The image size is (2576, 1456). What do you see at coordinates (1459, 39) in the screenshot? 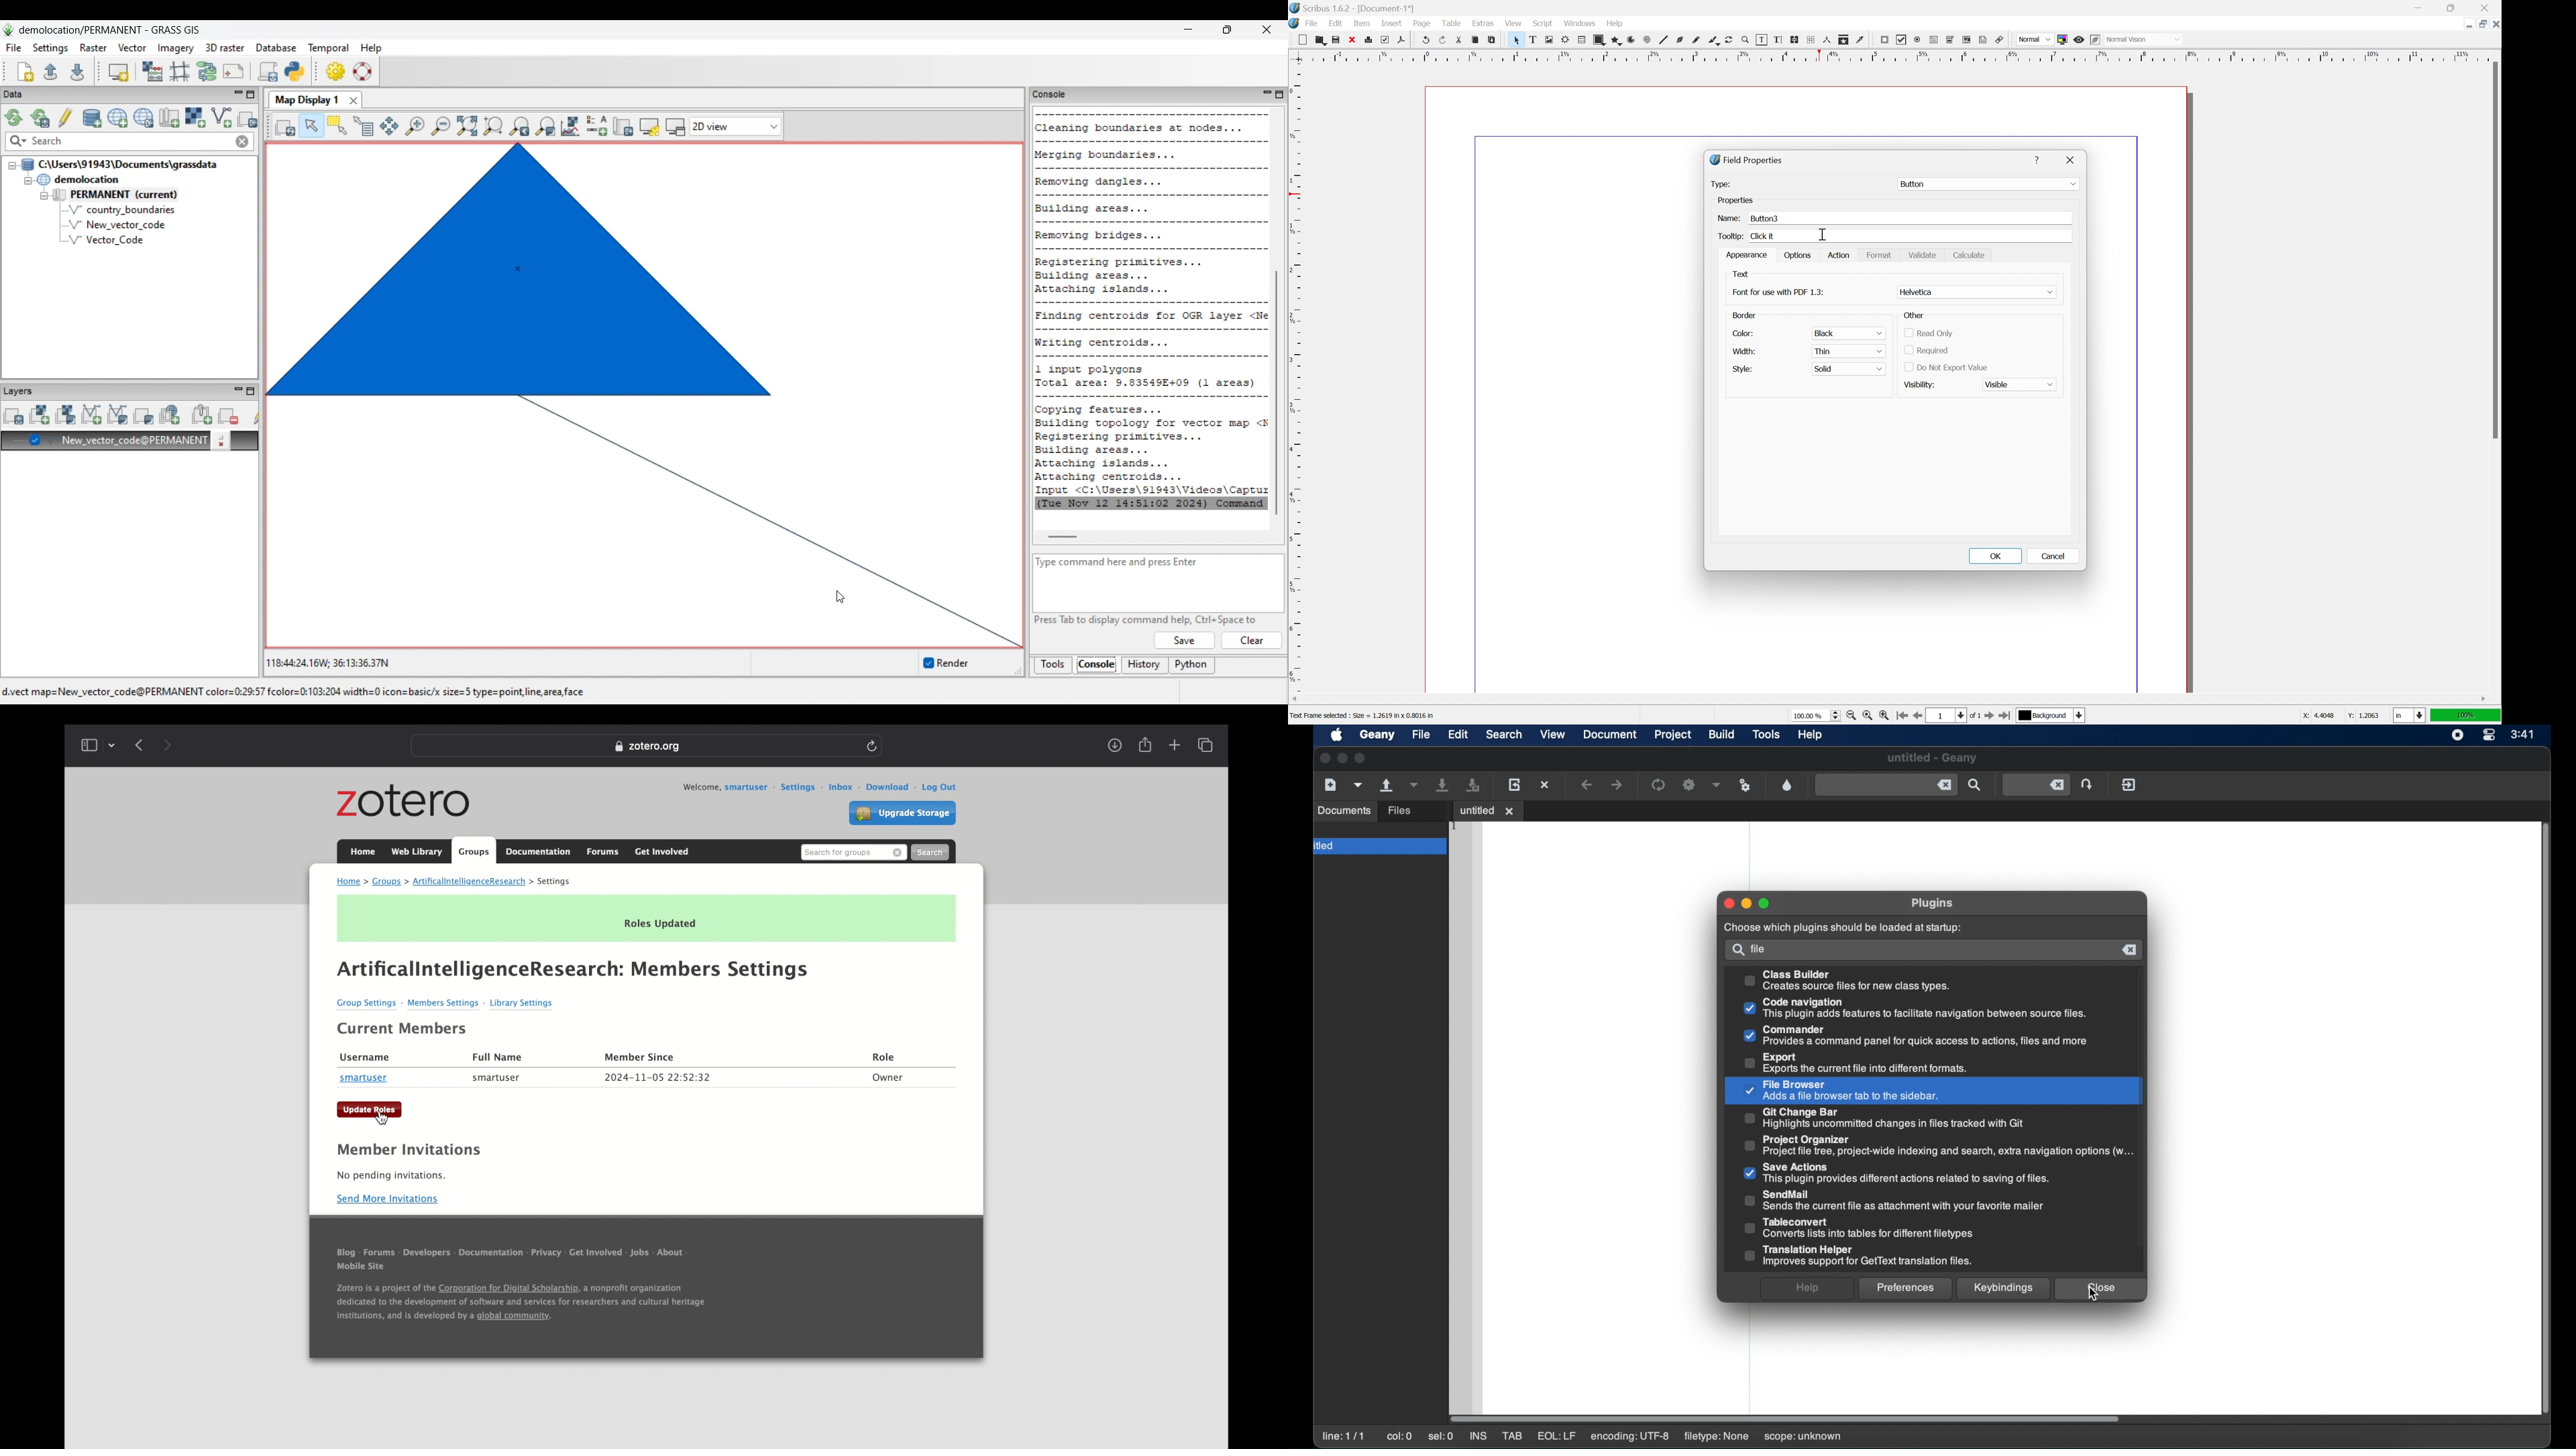
I see `cut` at bounding box center [1459, 39].